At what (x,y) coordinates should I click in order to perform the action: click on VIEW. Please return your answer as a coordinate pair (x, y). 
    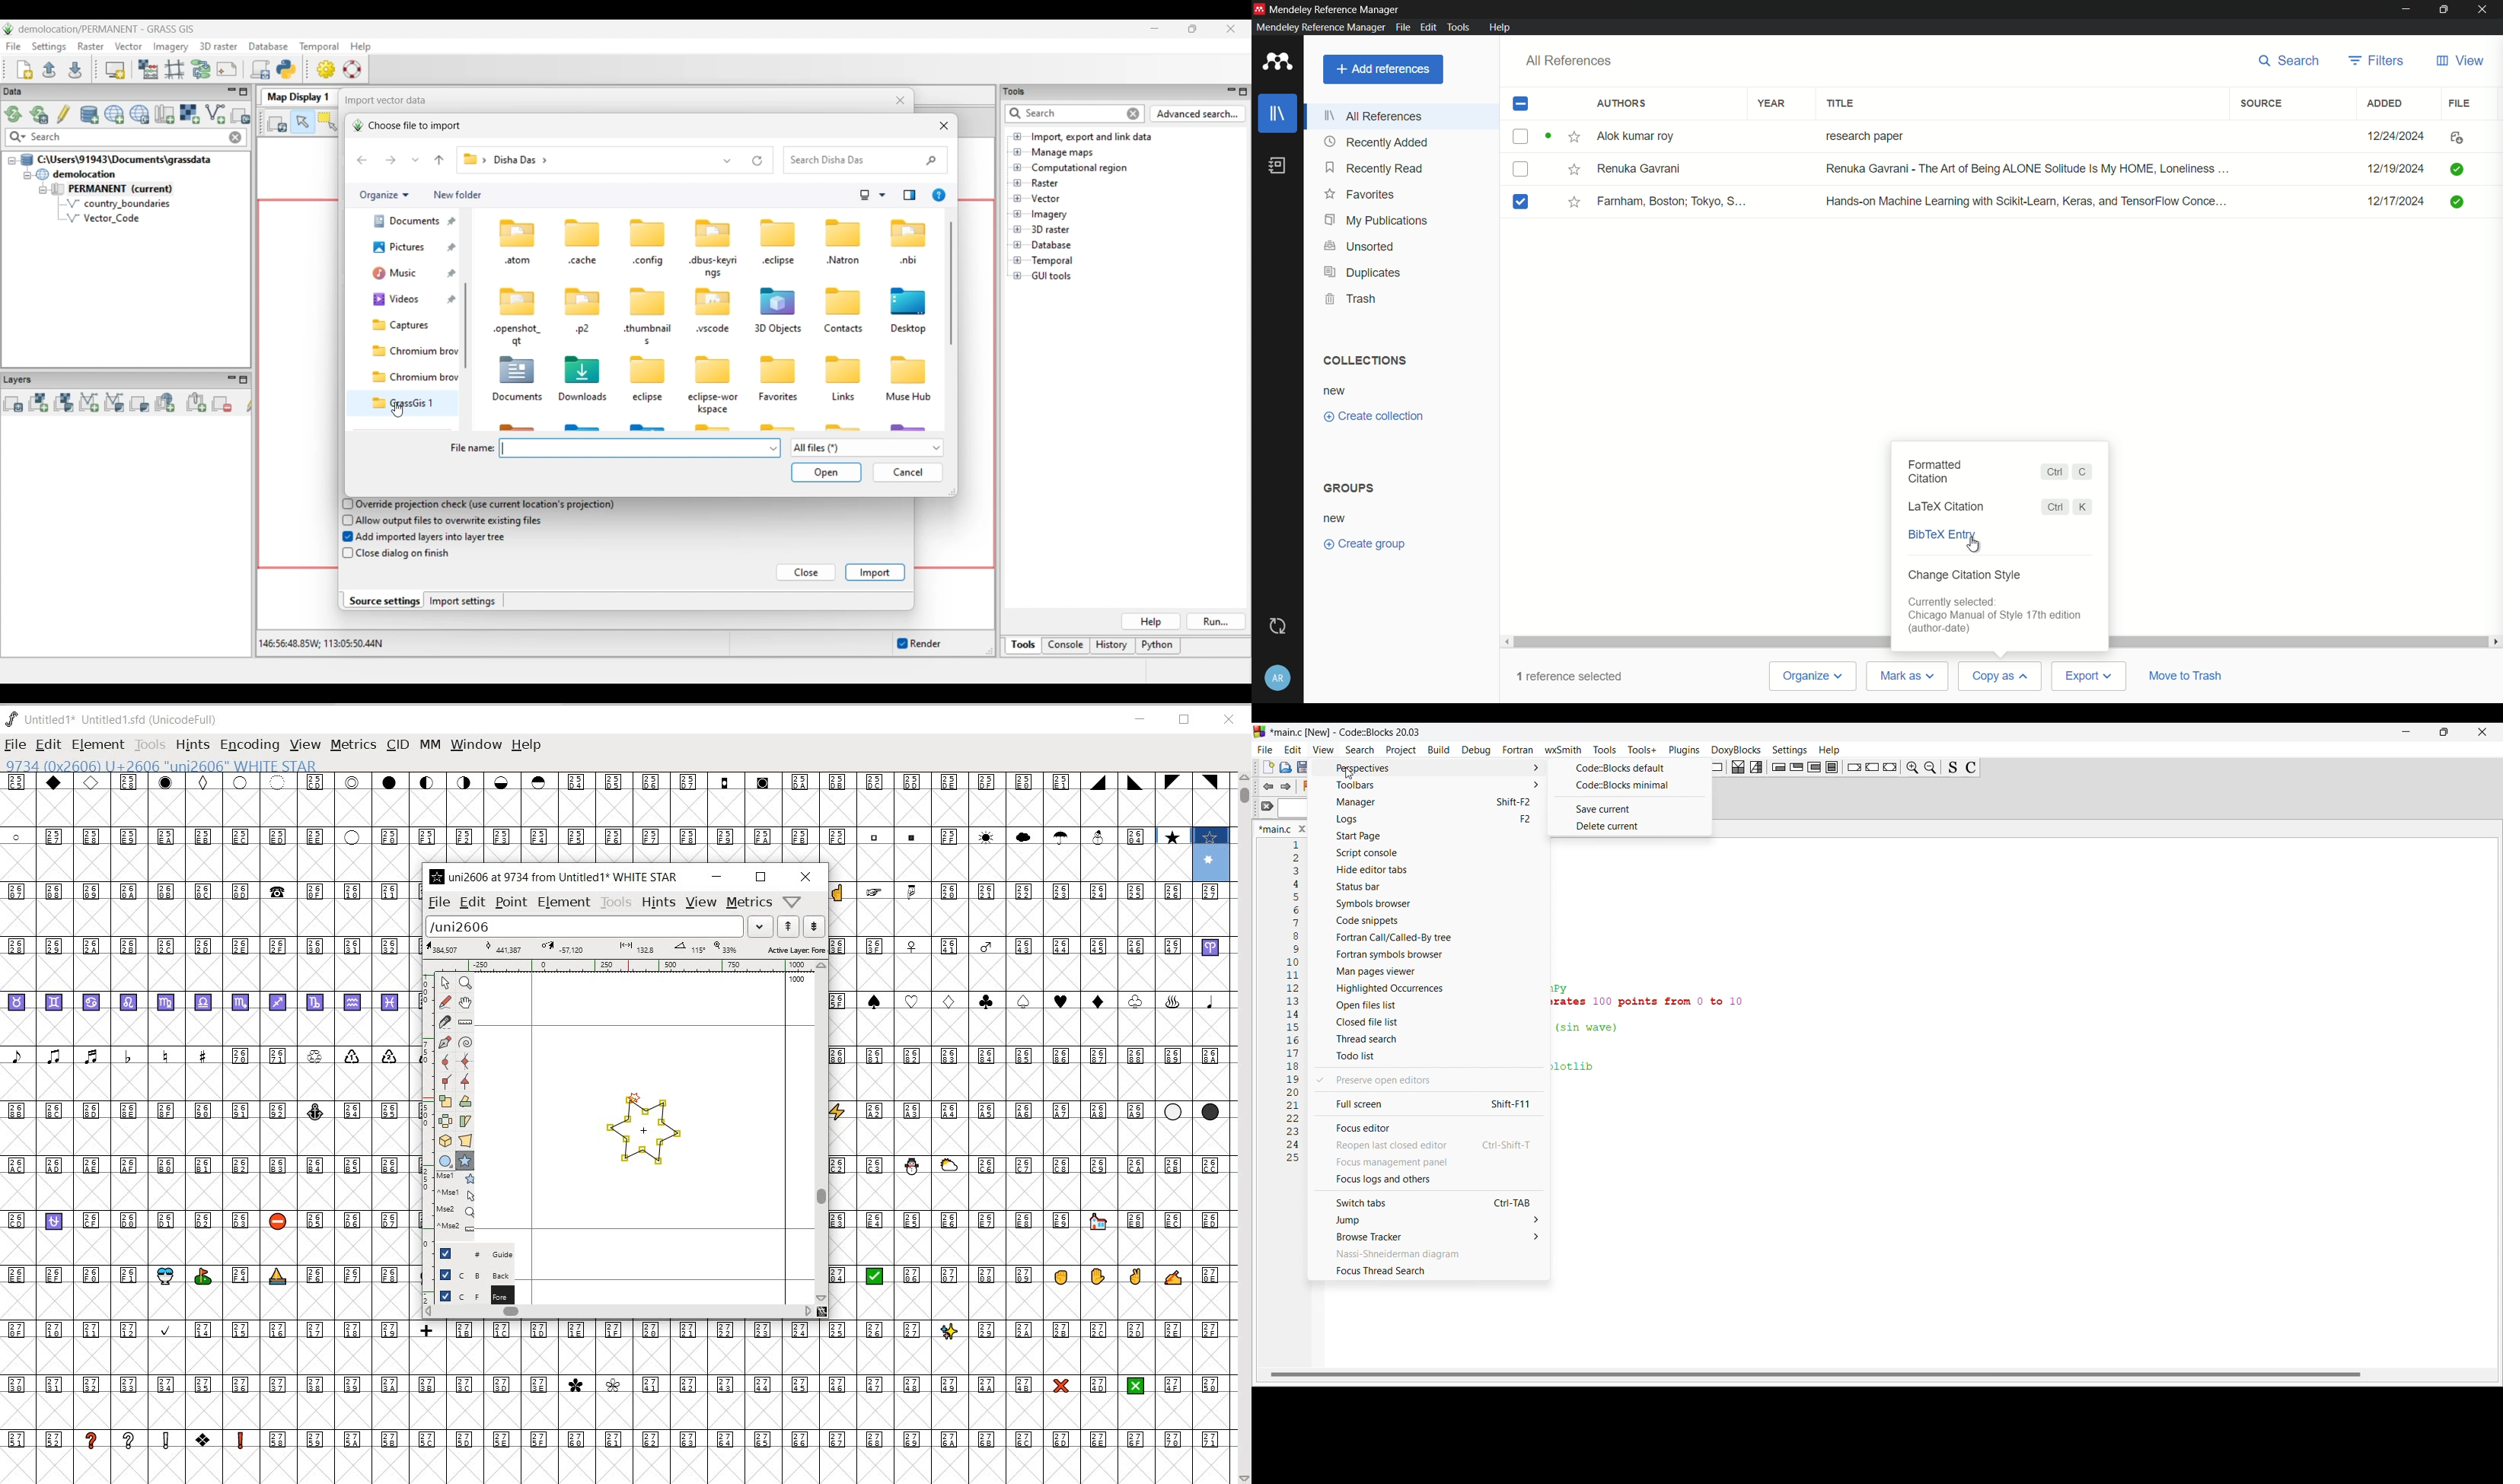
    Looking at the image, I should click on (701, 903).